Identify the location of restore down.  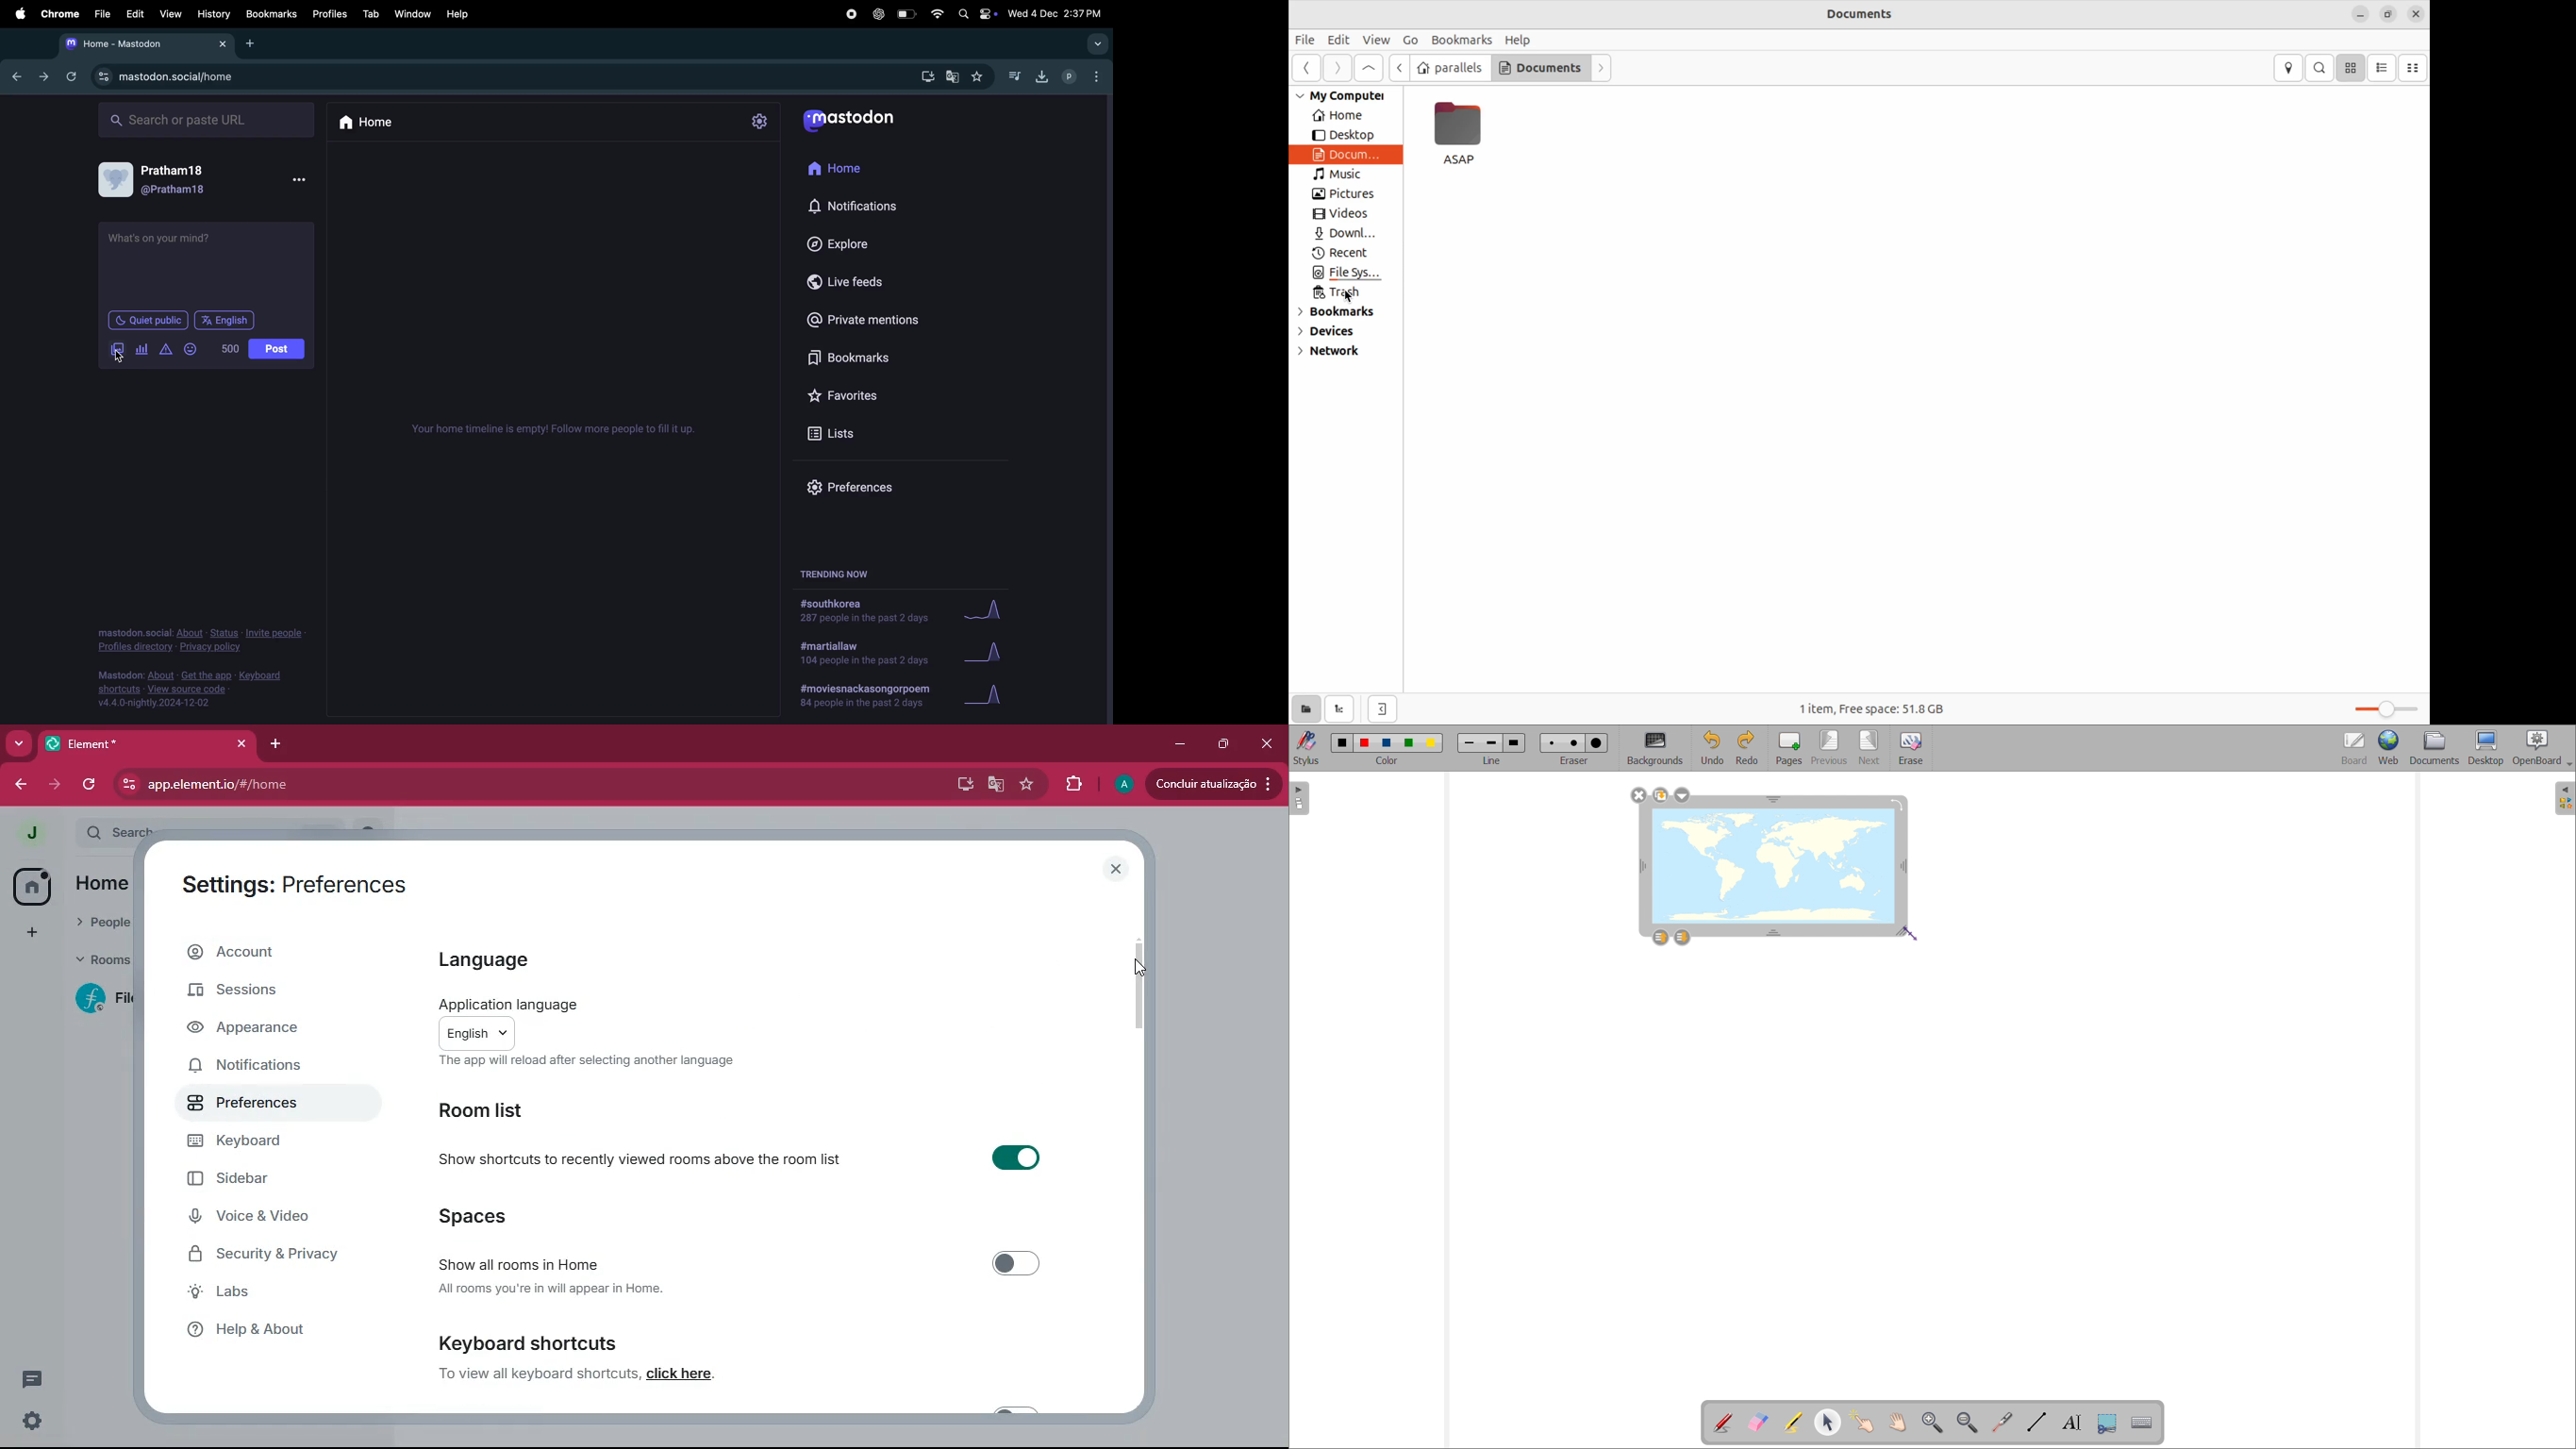
(1221, 744).